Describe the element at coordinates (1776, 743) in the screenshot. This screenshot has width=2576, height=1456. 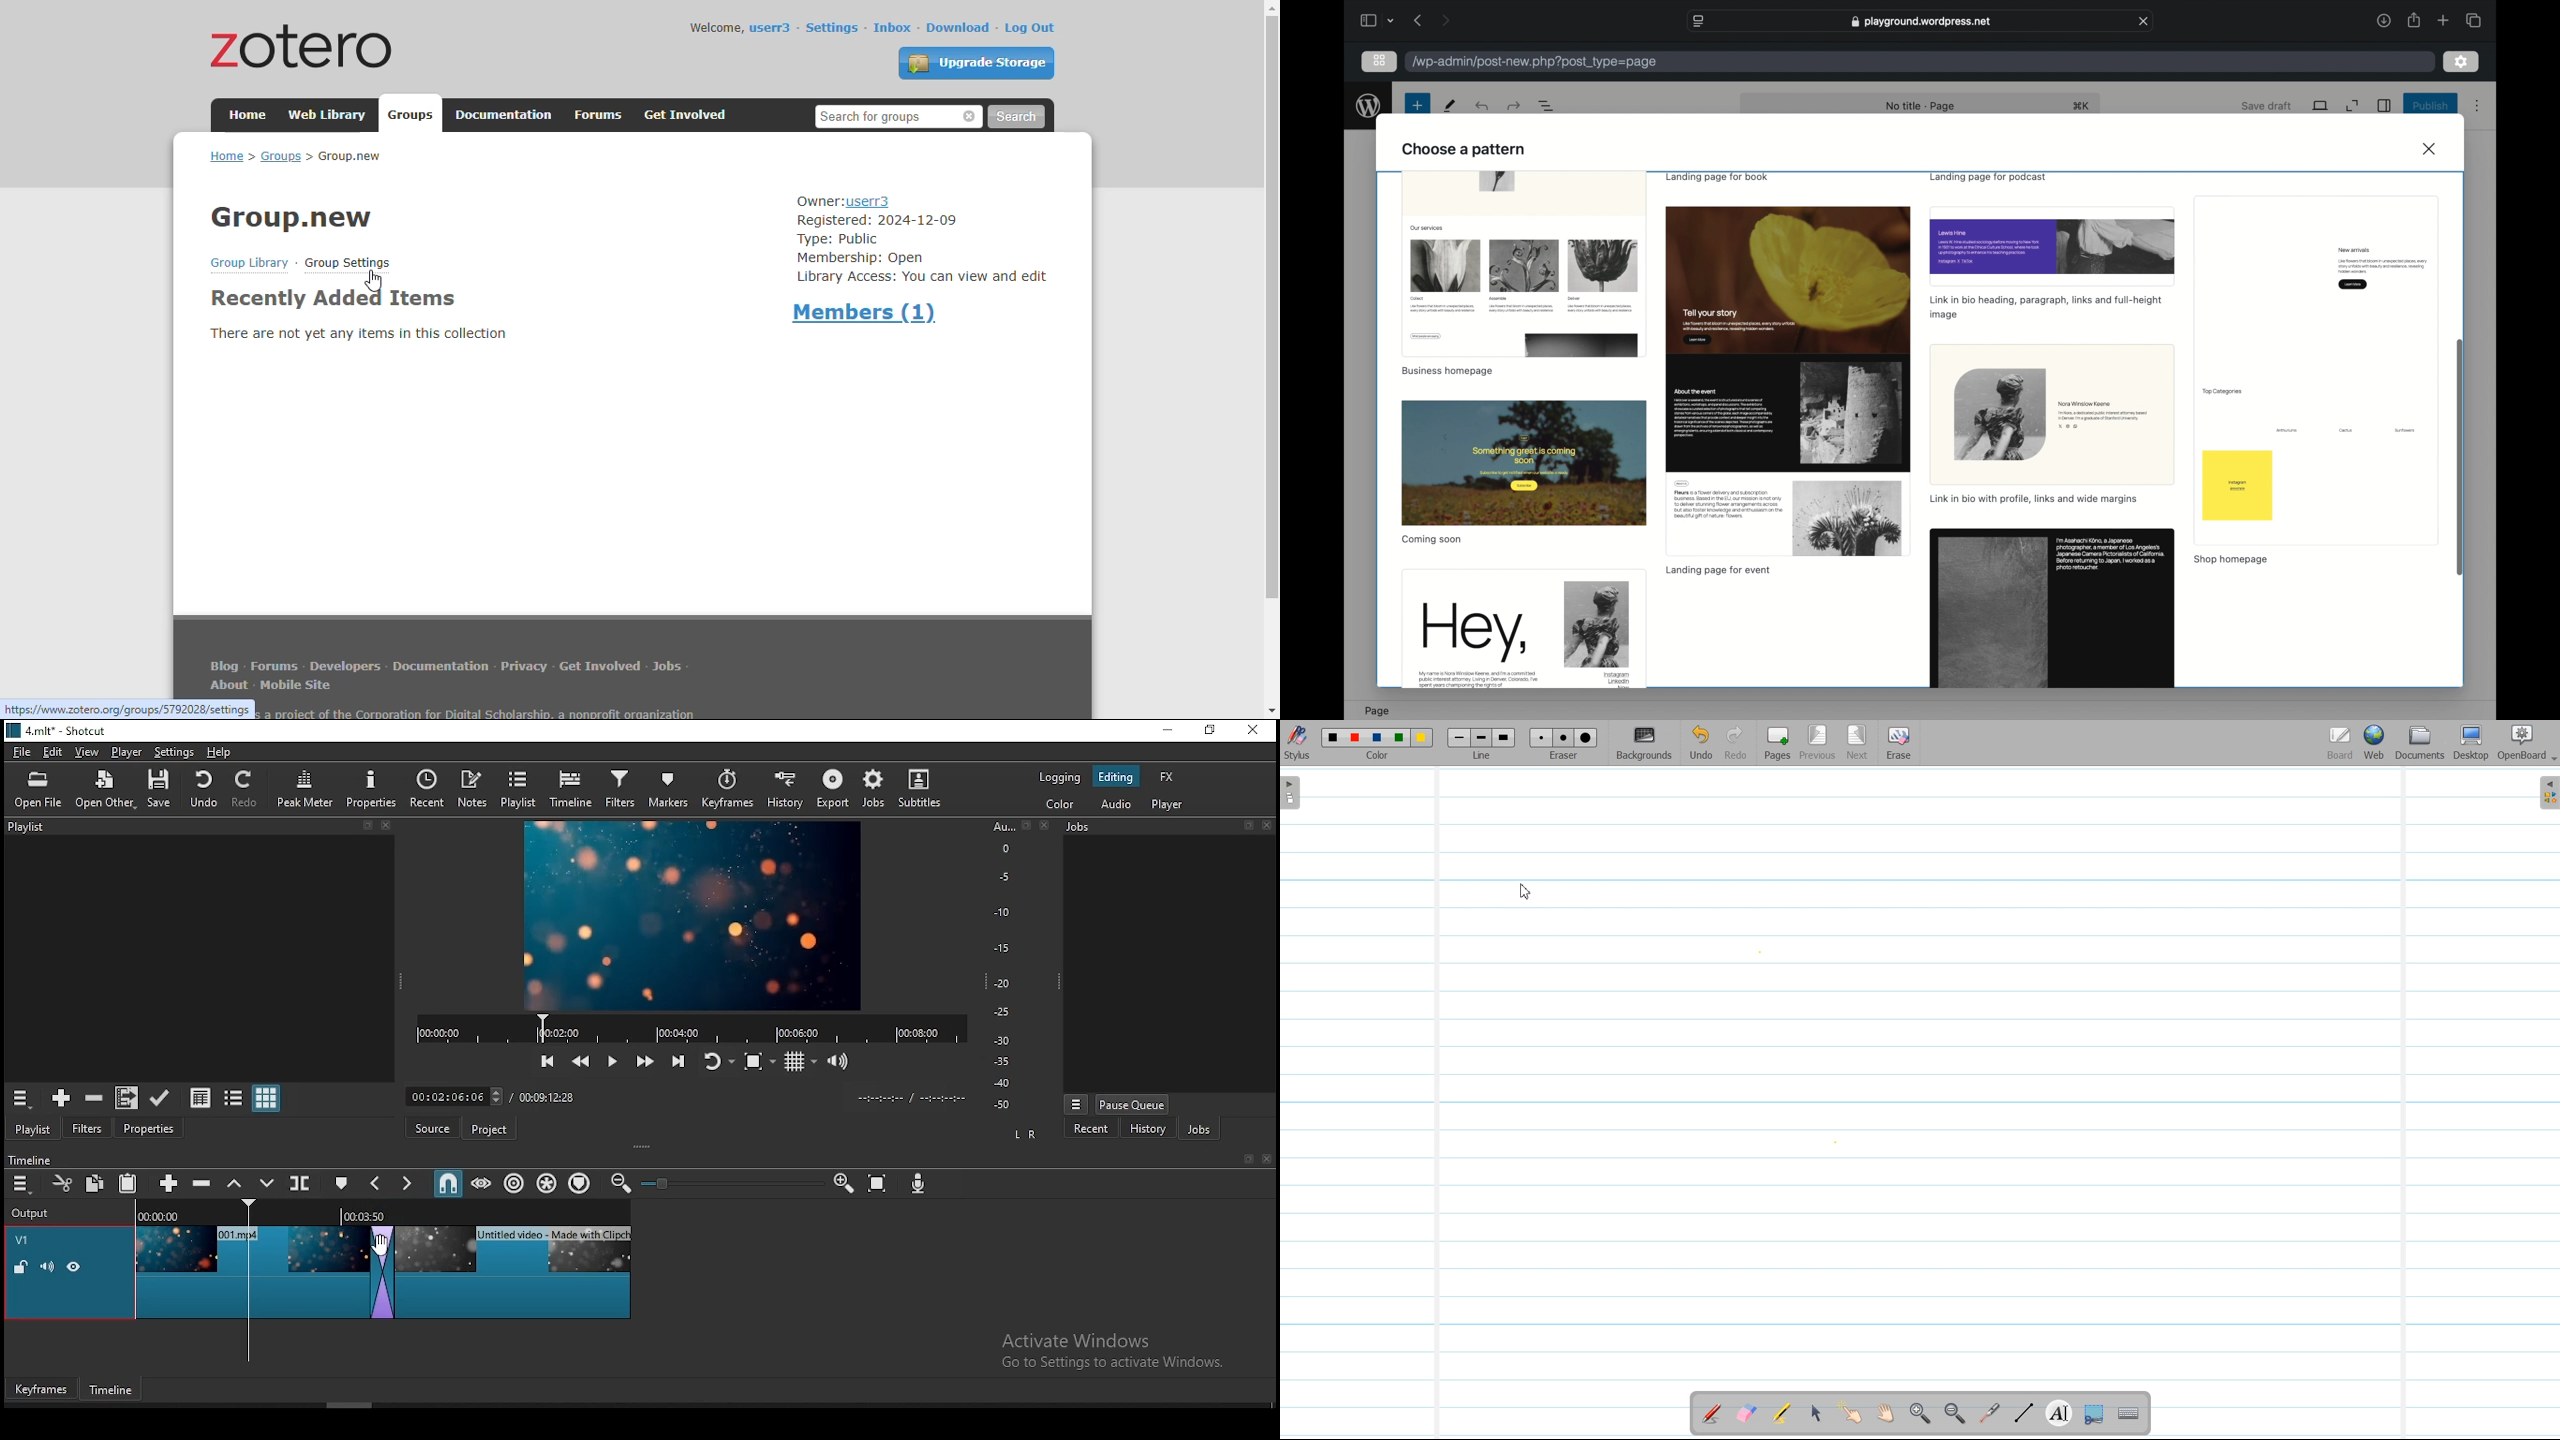
I see `Pages` at that location.